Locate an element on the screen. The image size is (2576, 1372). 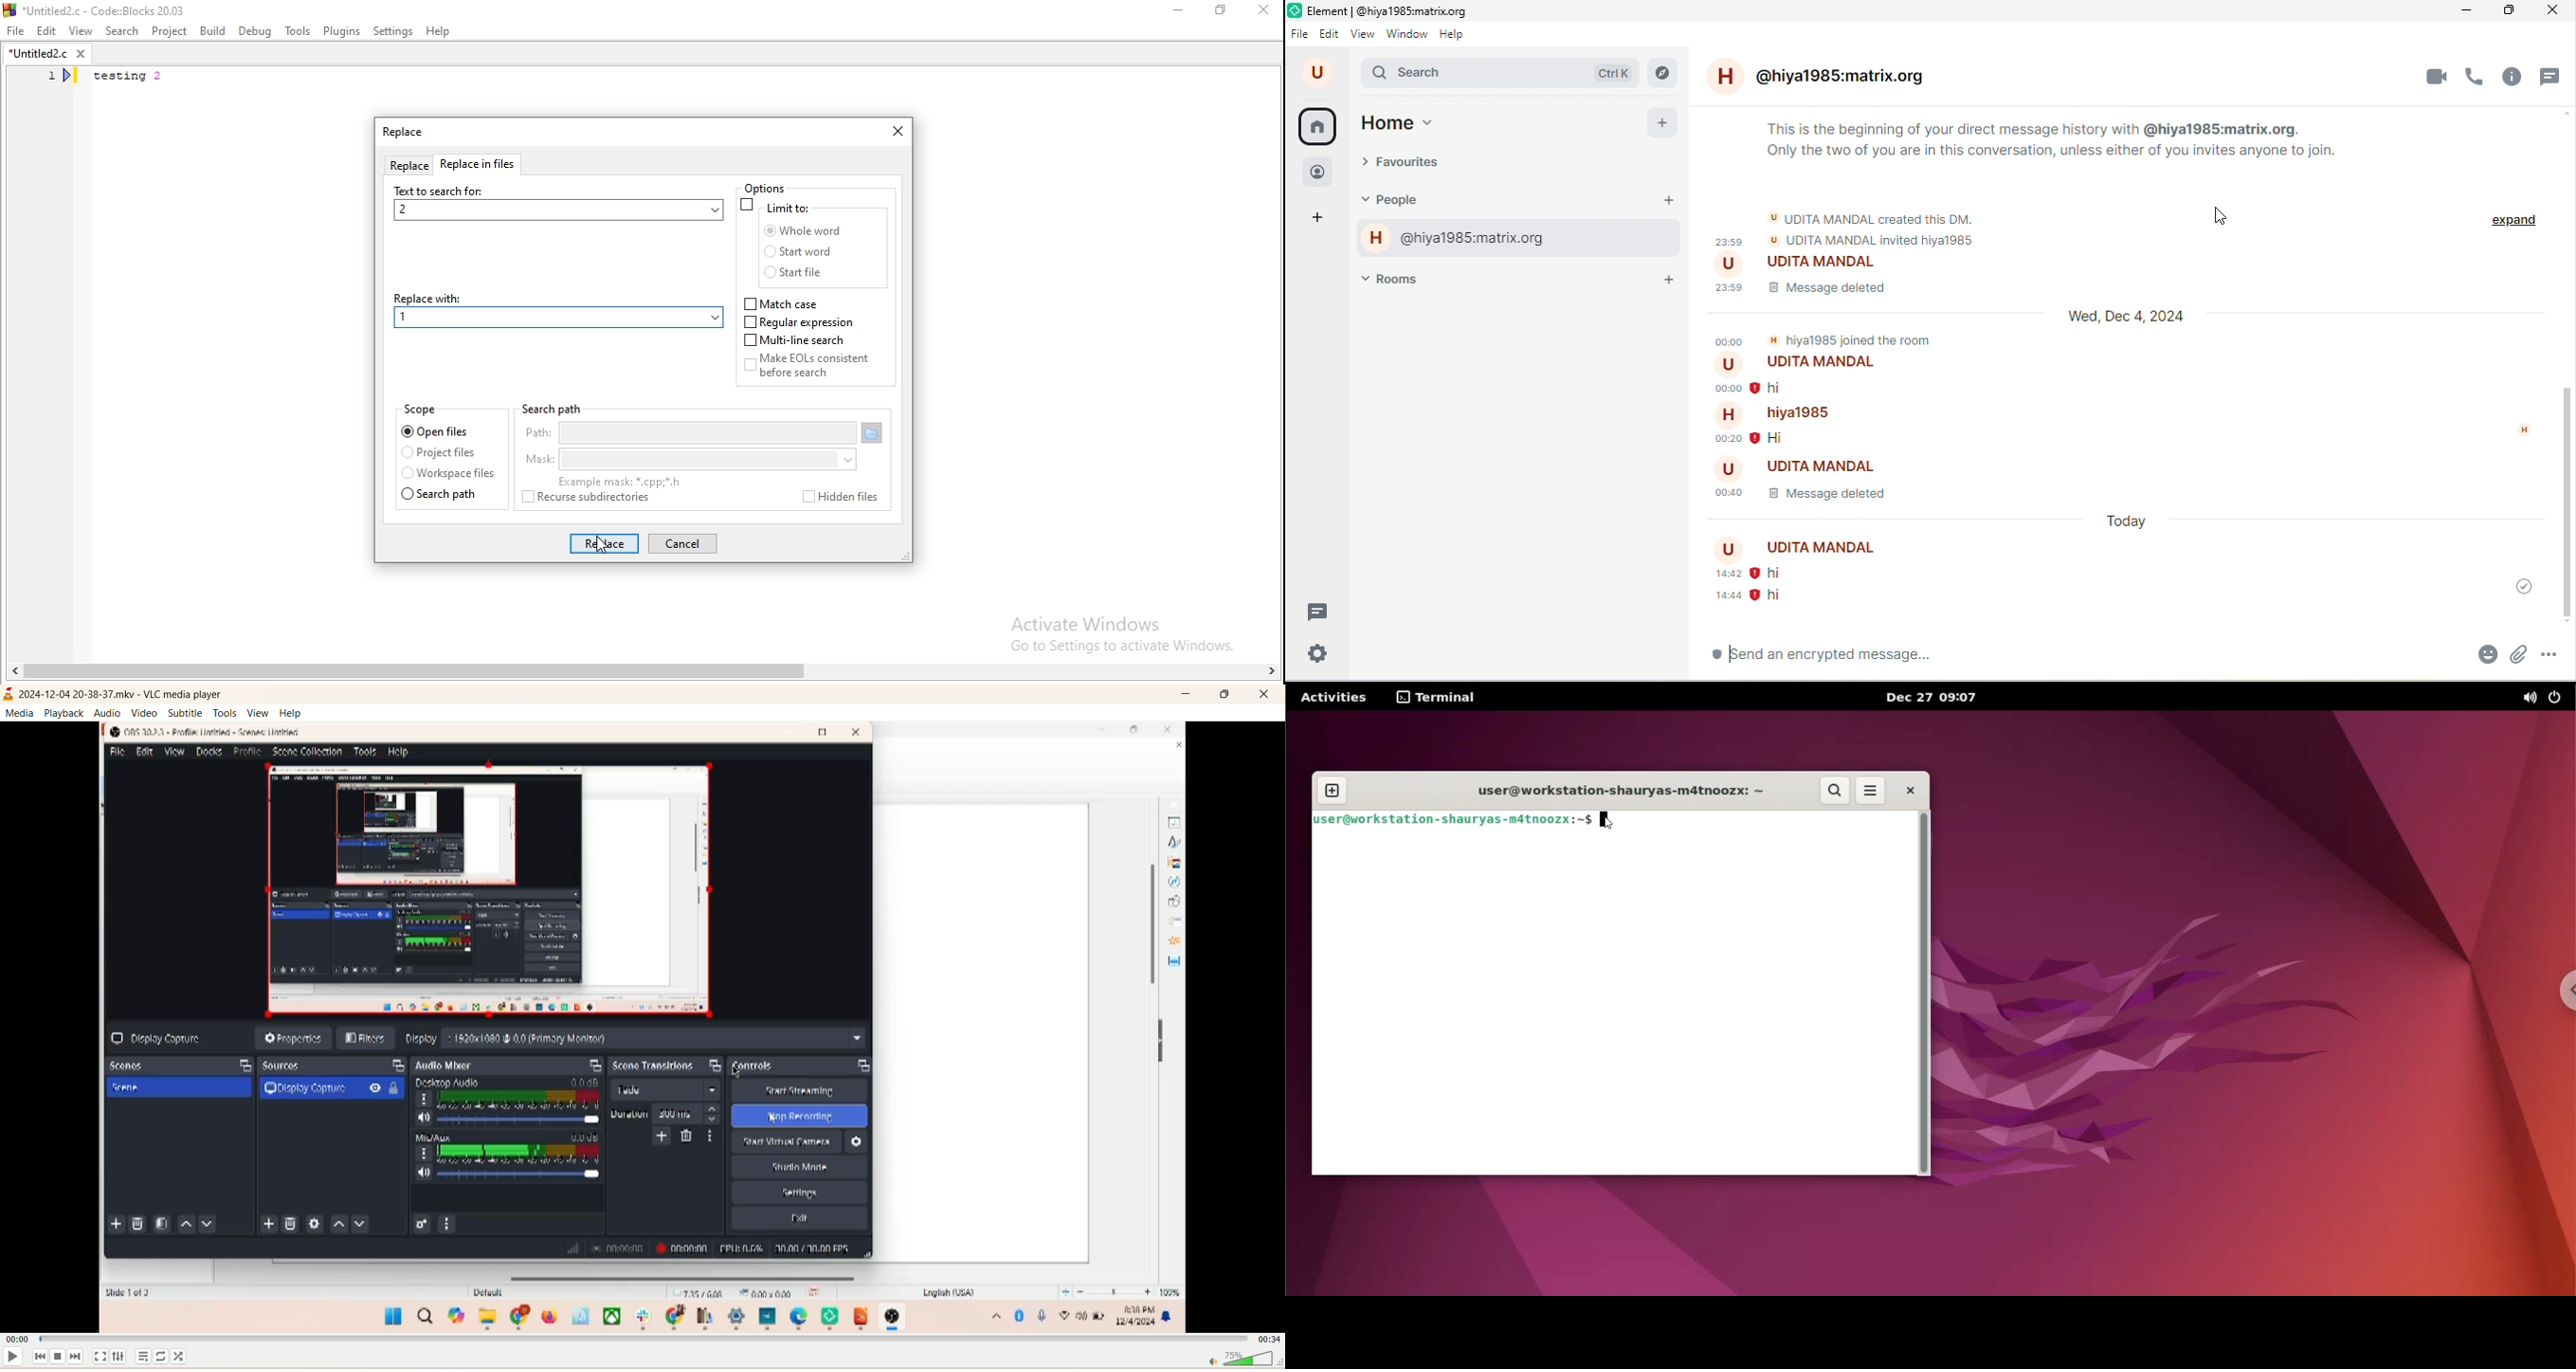
hi is located at coordinates (1787, 439).